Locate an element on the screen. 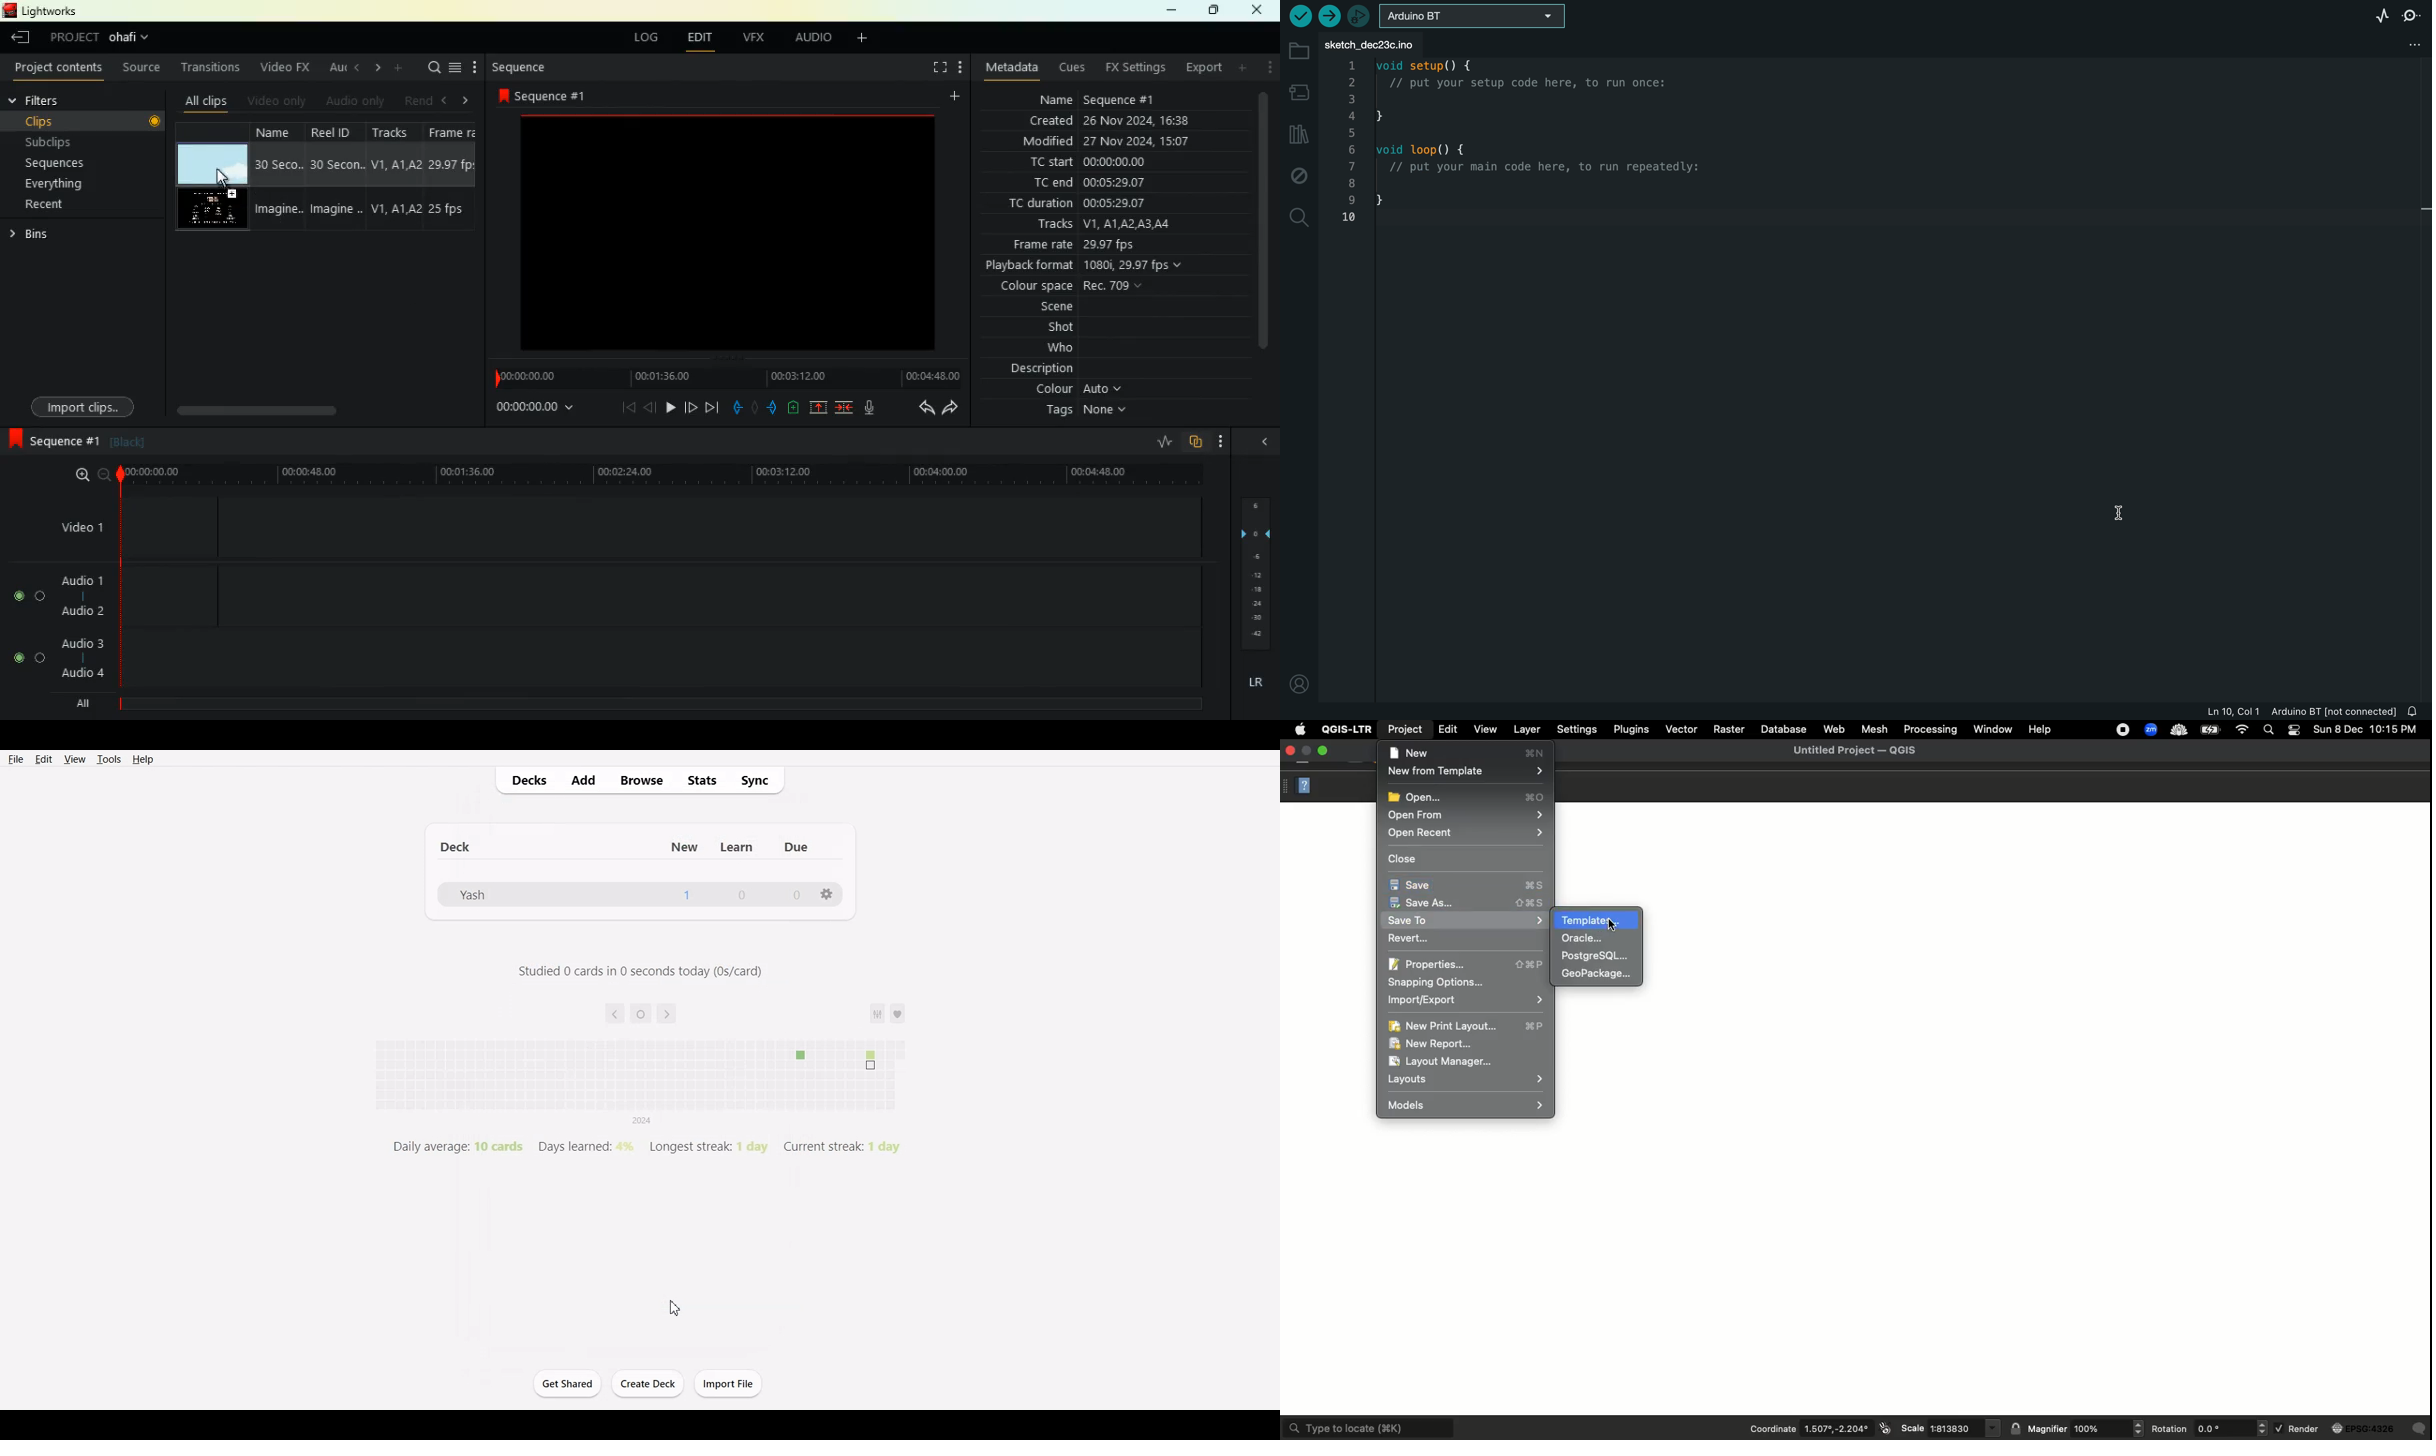 Image resolution: width=2436 pixels, height=1456 pixels. rate is located at coordinates (1158, 442).